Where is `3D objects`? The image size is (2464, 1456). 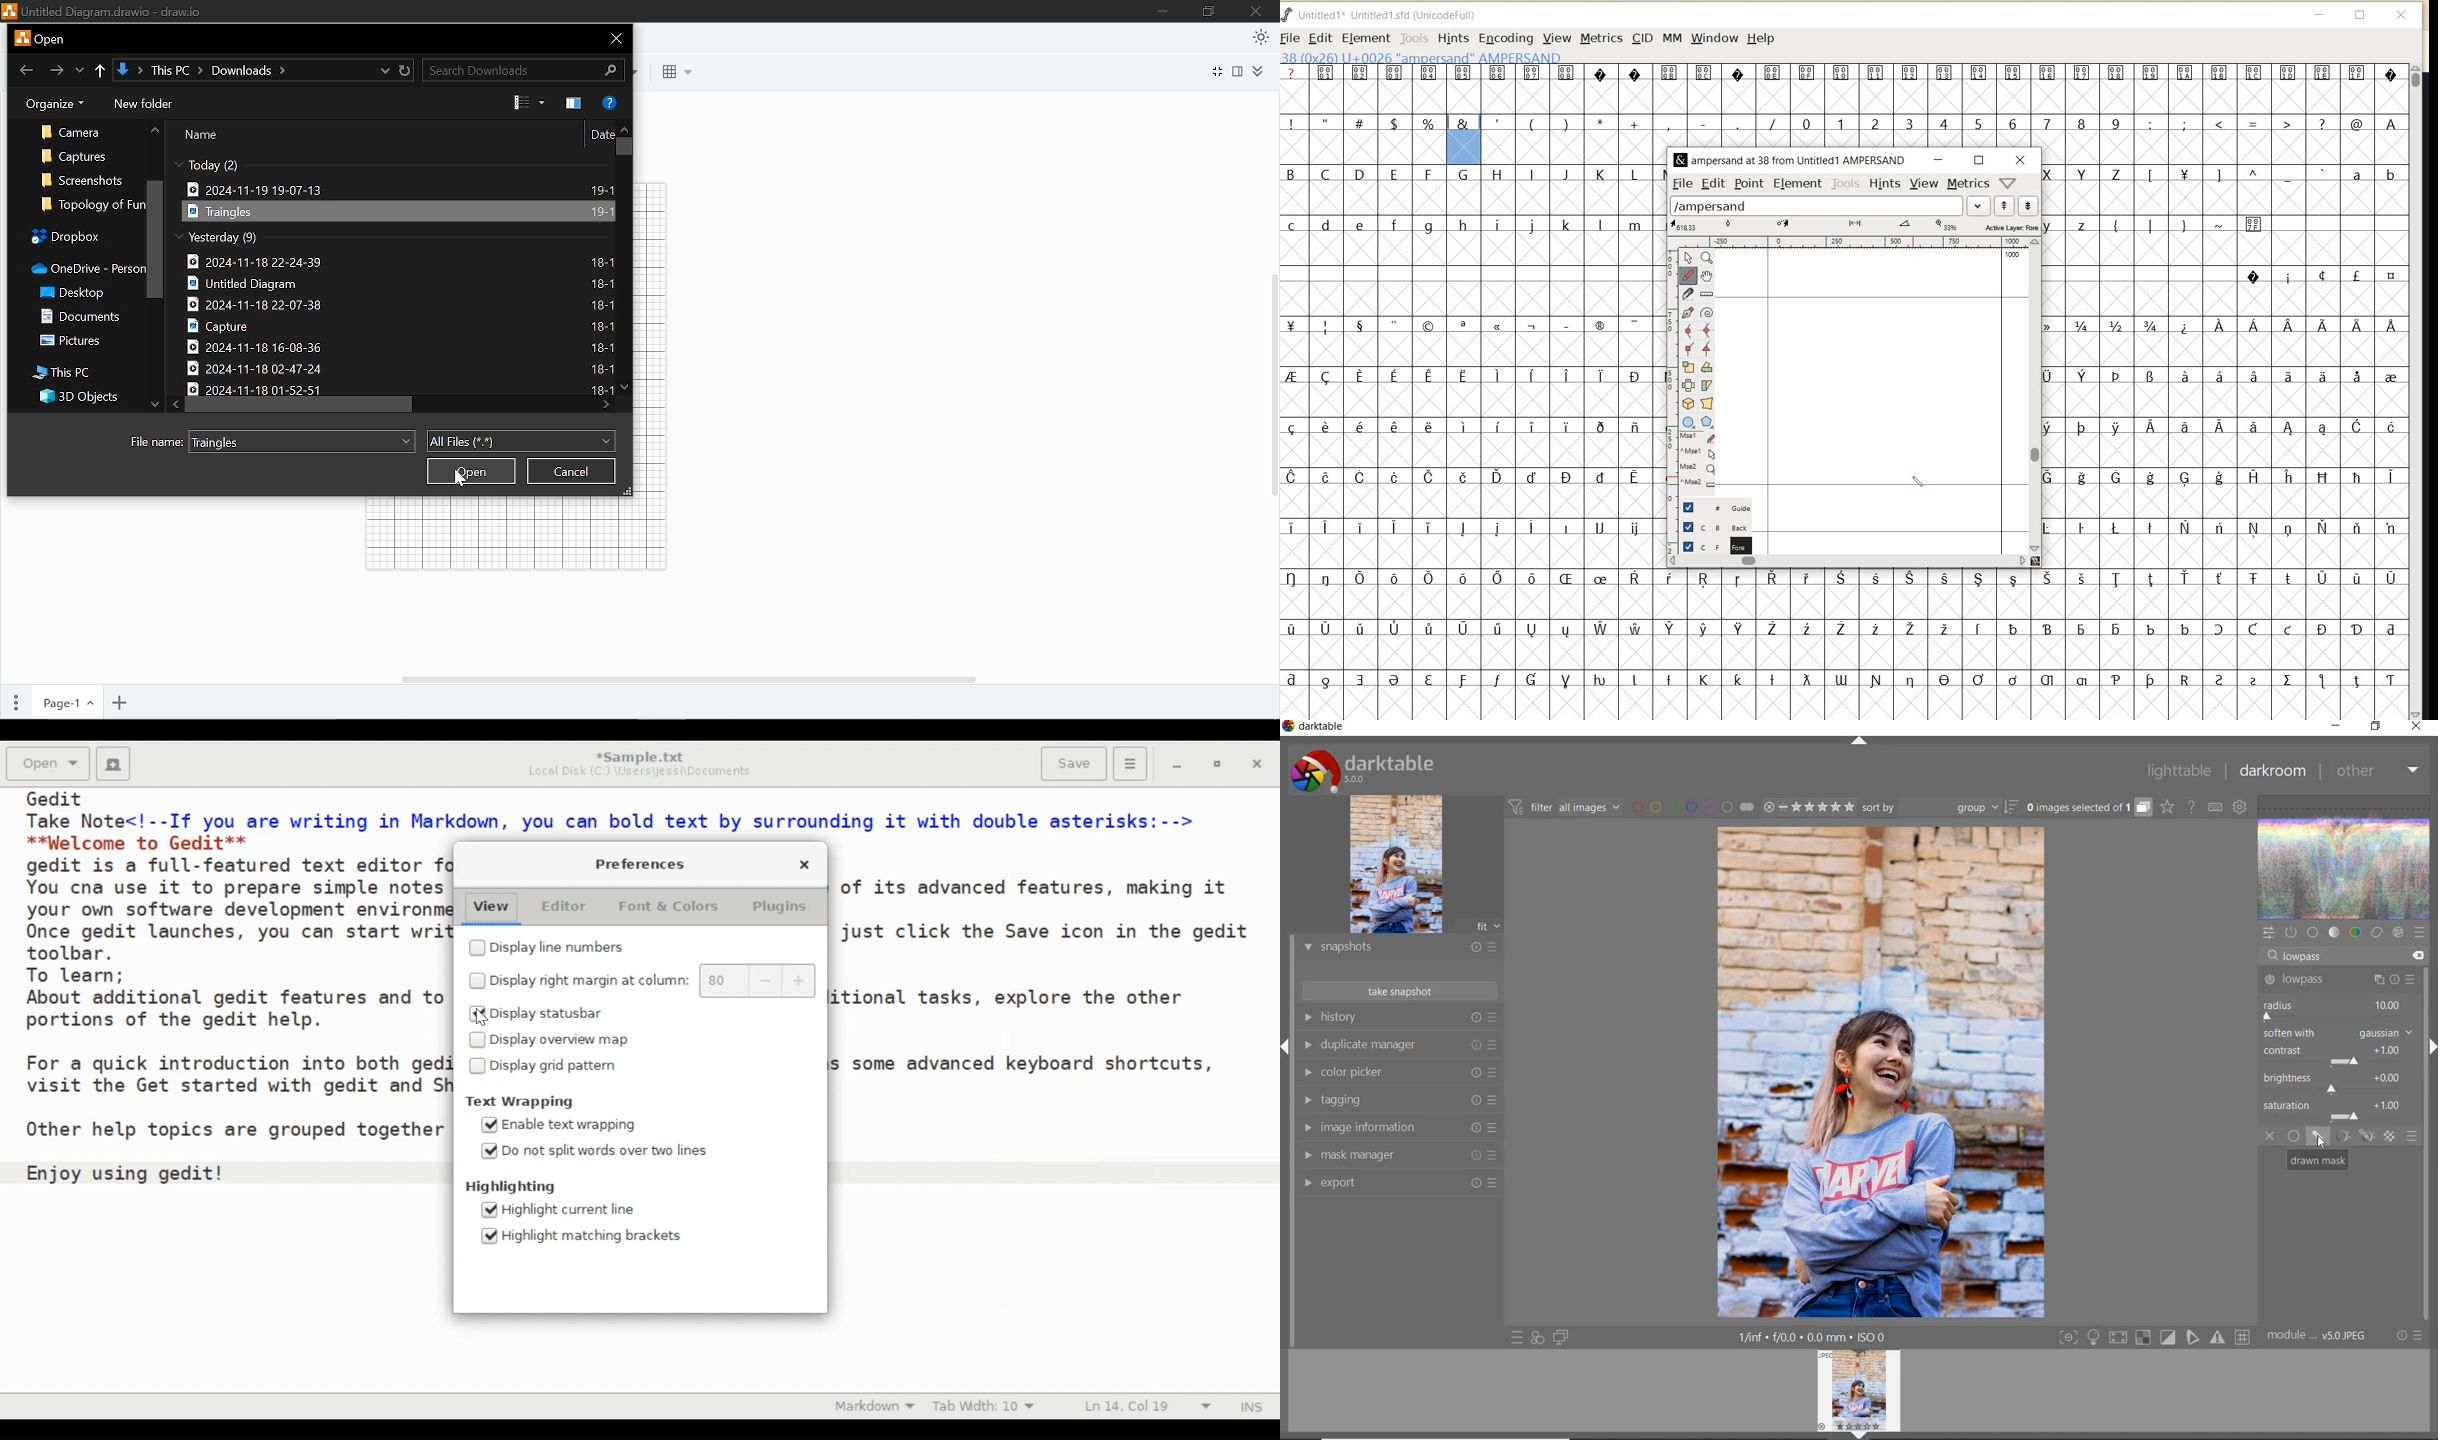 3D objects is located at coordinates (76, 400).